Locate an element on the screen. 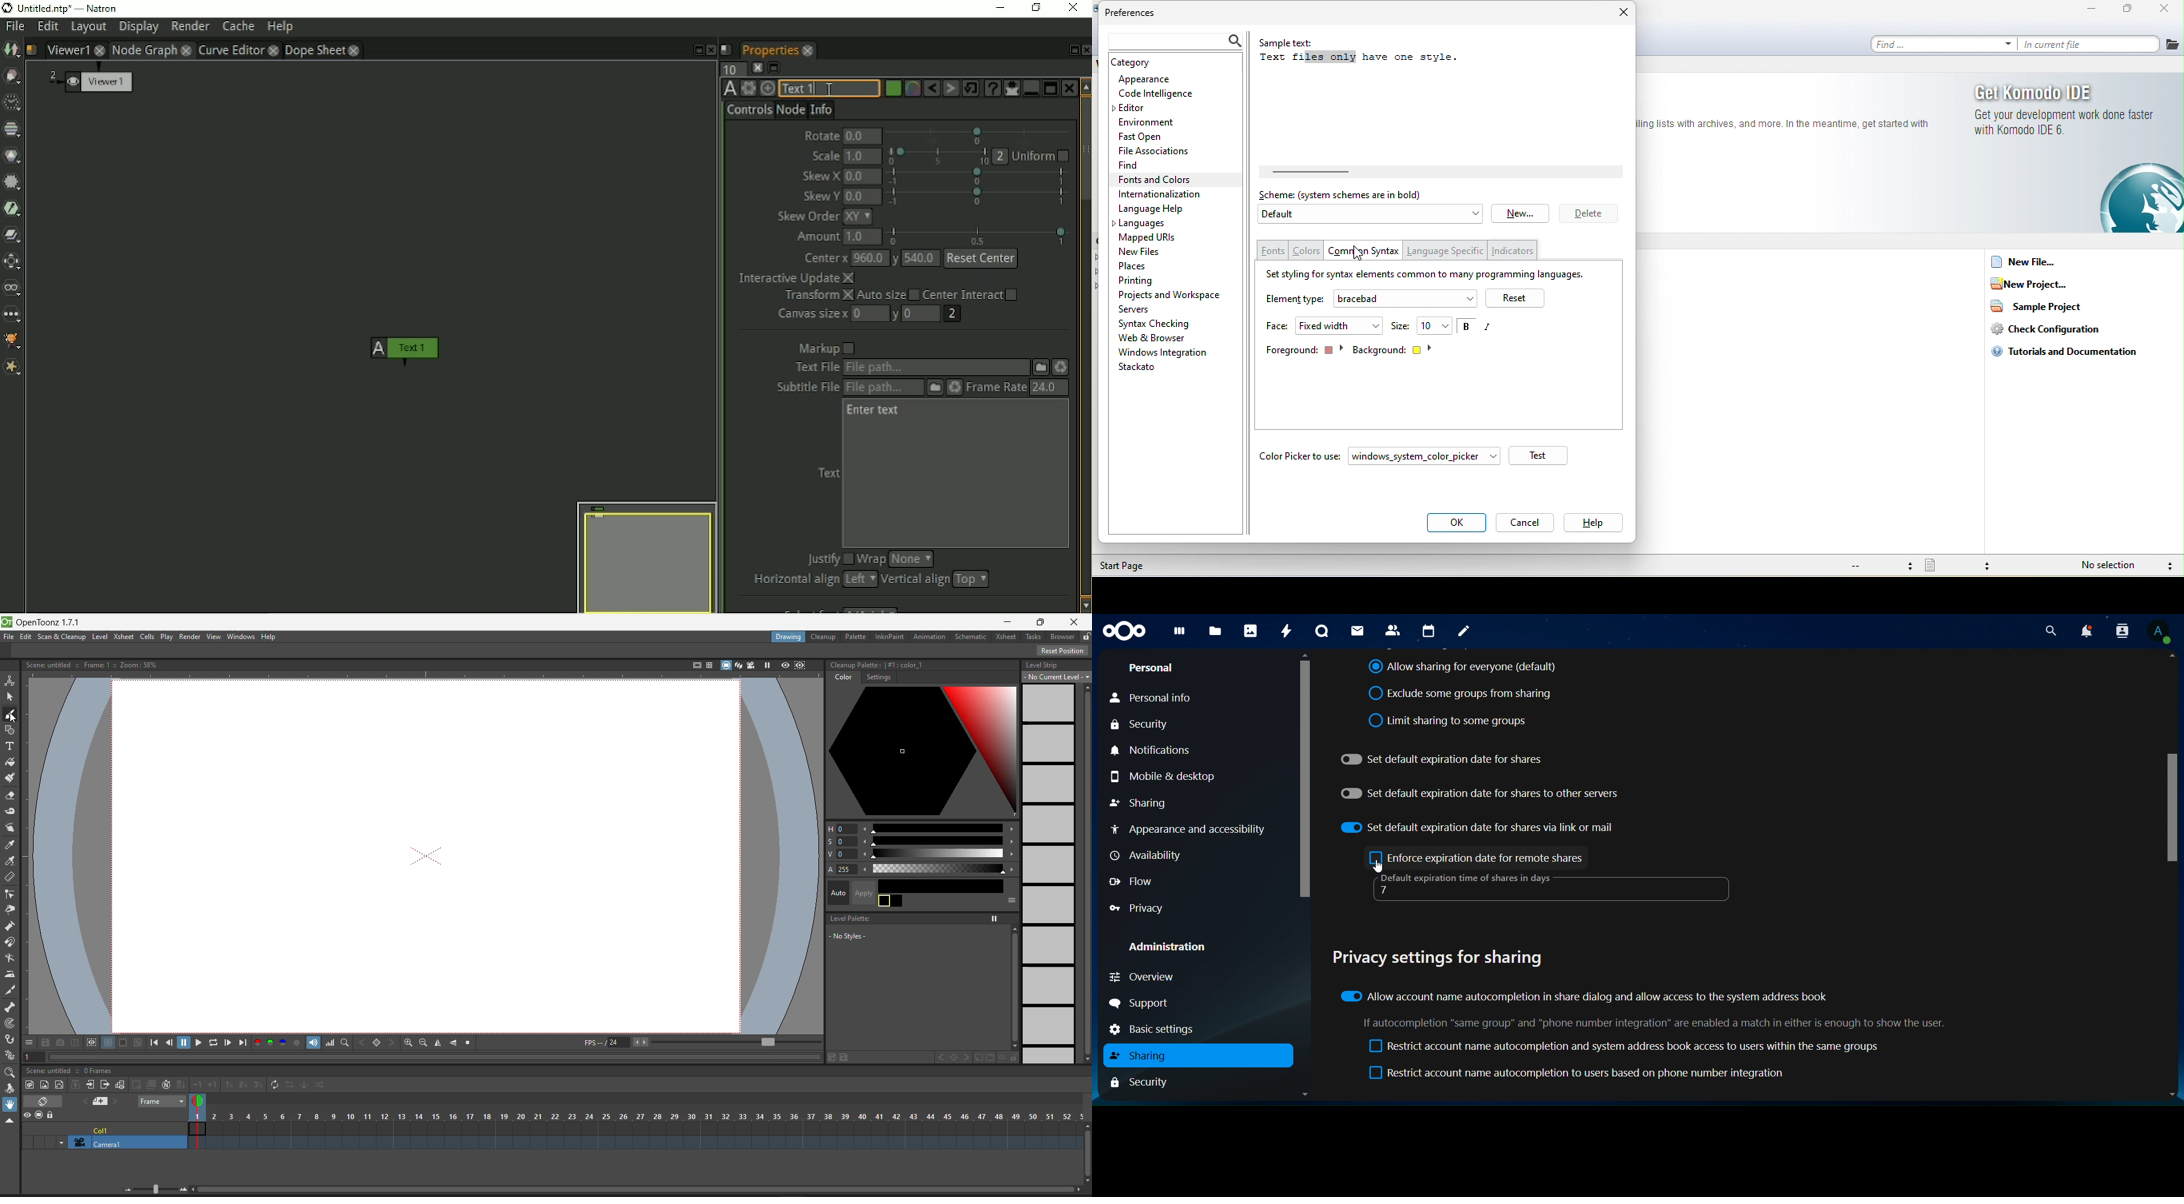 The height and width of the screenshot is (1204, 2184). move left is located at coordinates (866, 853).